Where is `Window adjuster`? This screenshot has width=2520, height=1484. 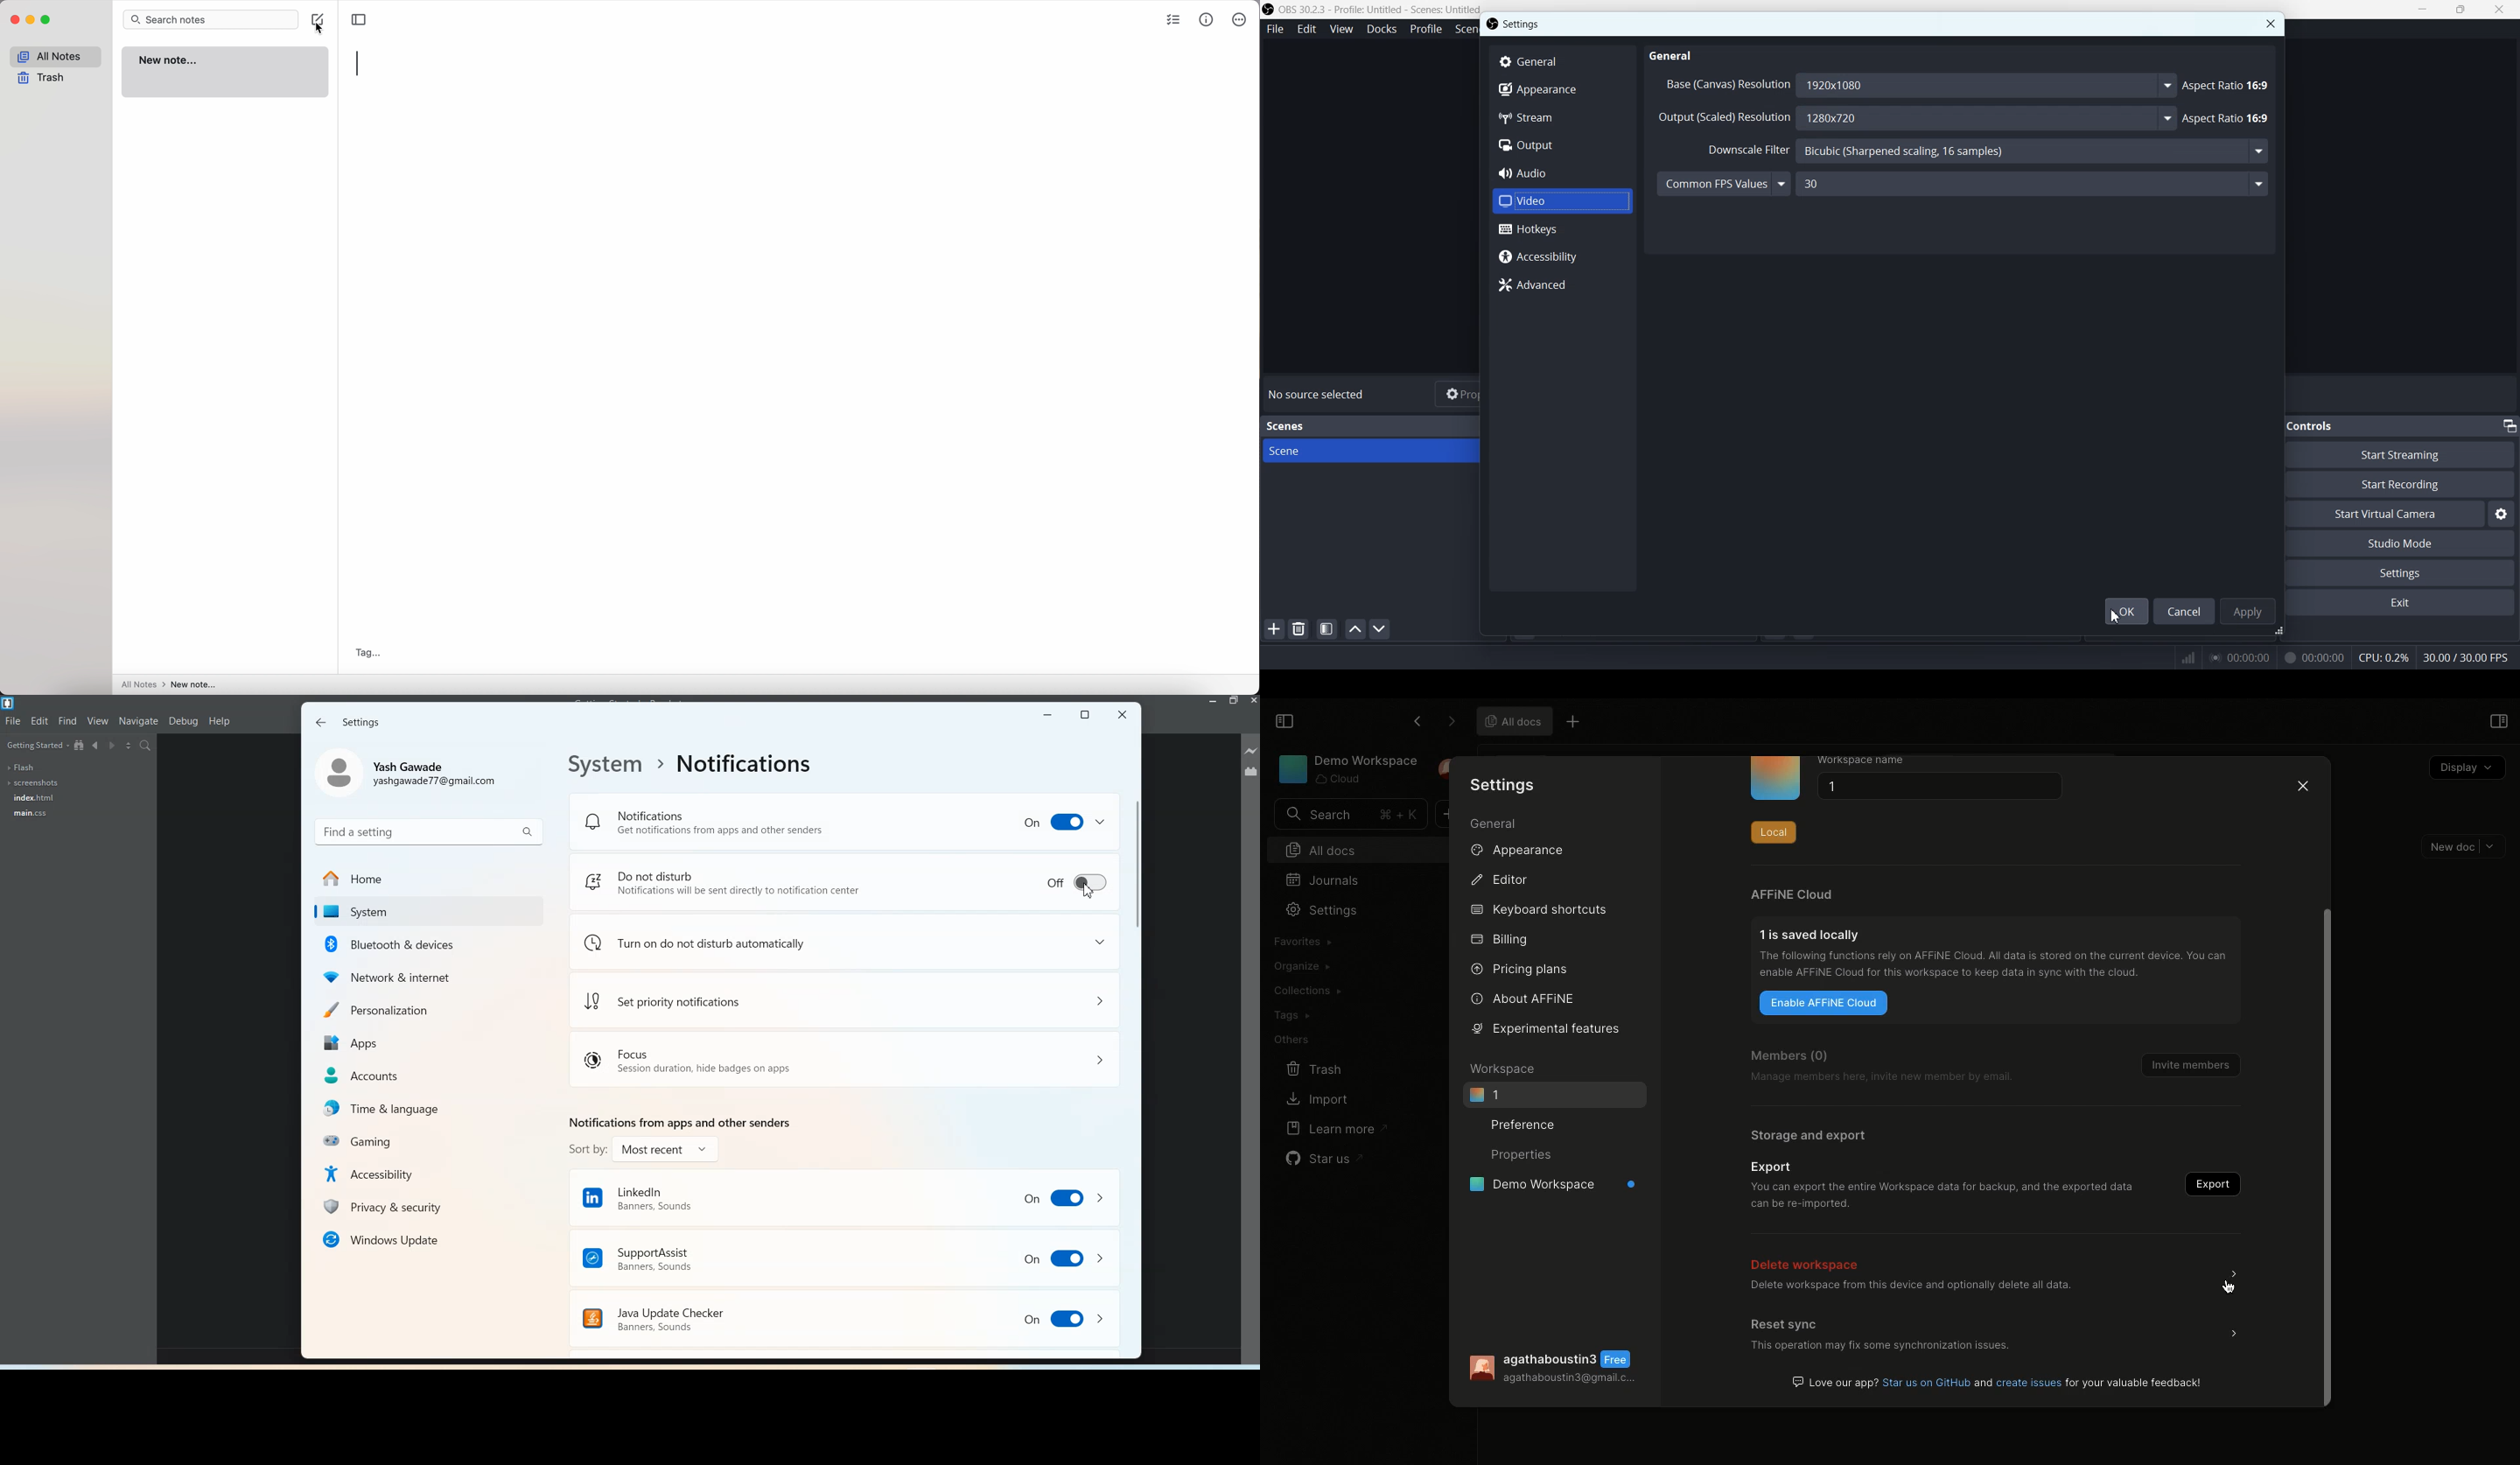 Window adjuster is located at coordinates (2280, 633).